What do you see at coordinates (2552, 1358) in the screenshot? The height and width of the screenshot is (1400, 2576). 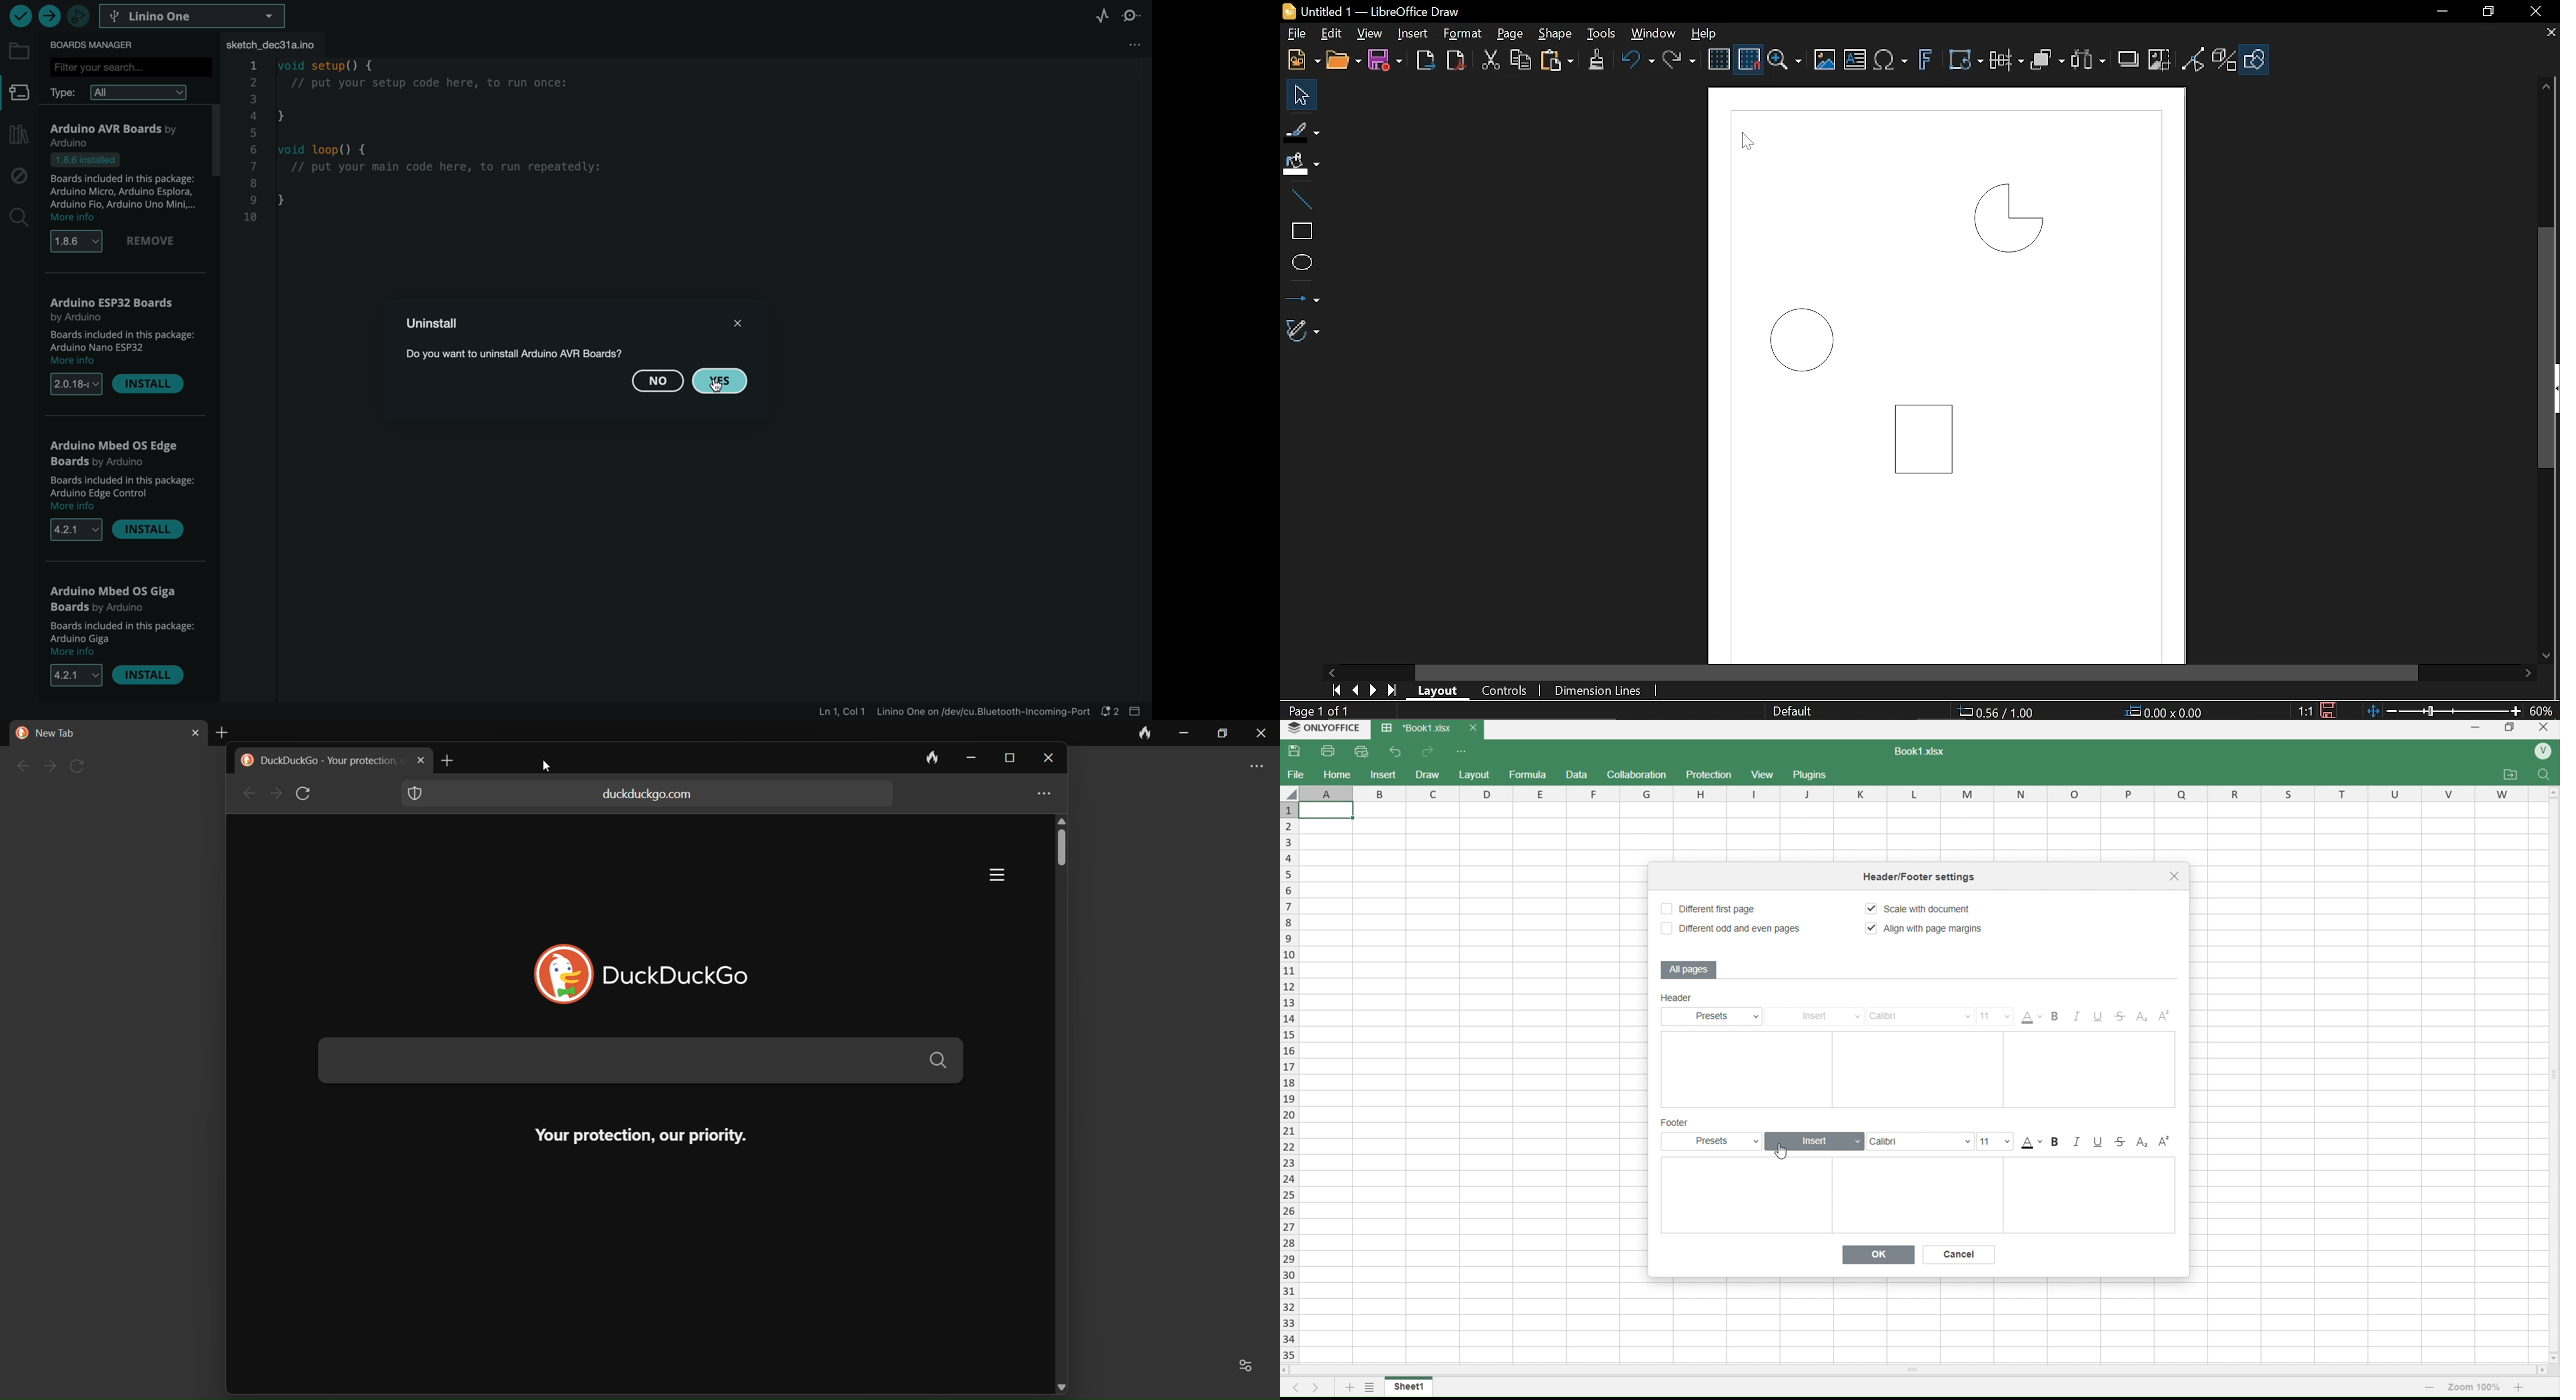 I see `move down` at bounding box center [2552, 1358].